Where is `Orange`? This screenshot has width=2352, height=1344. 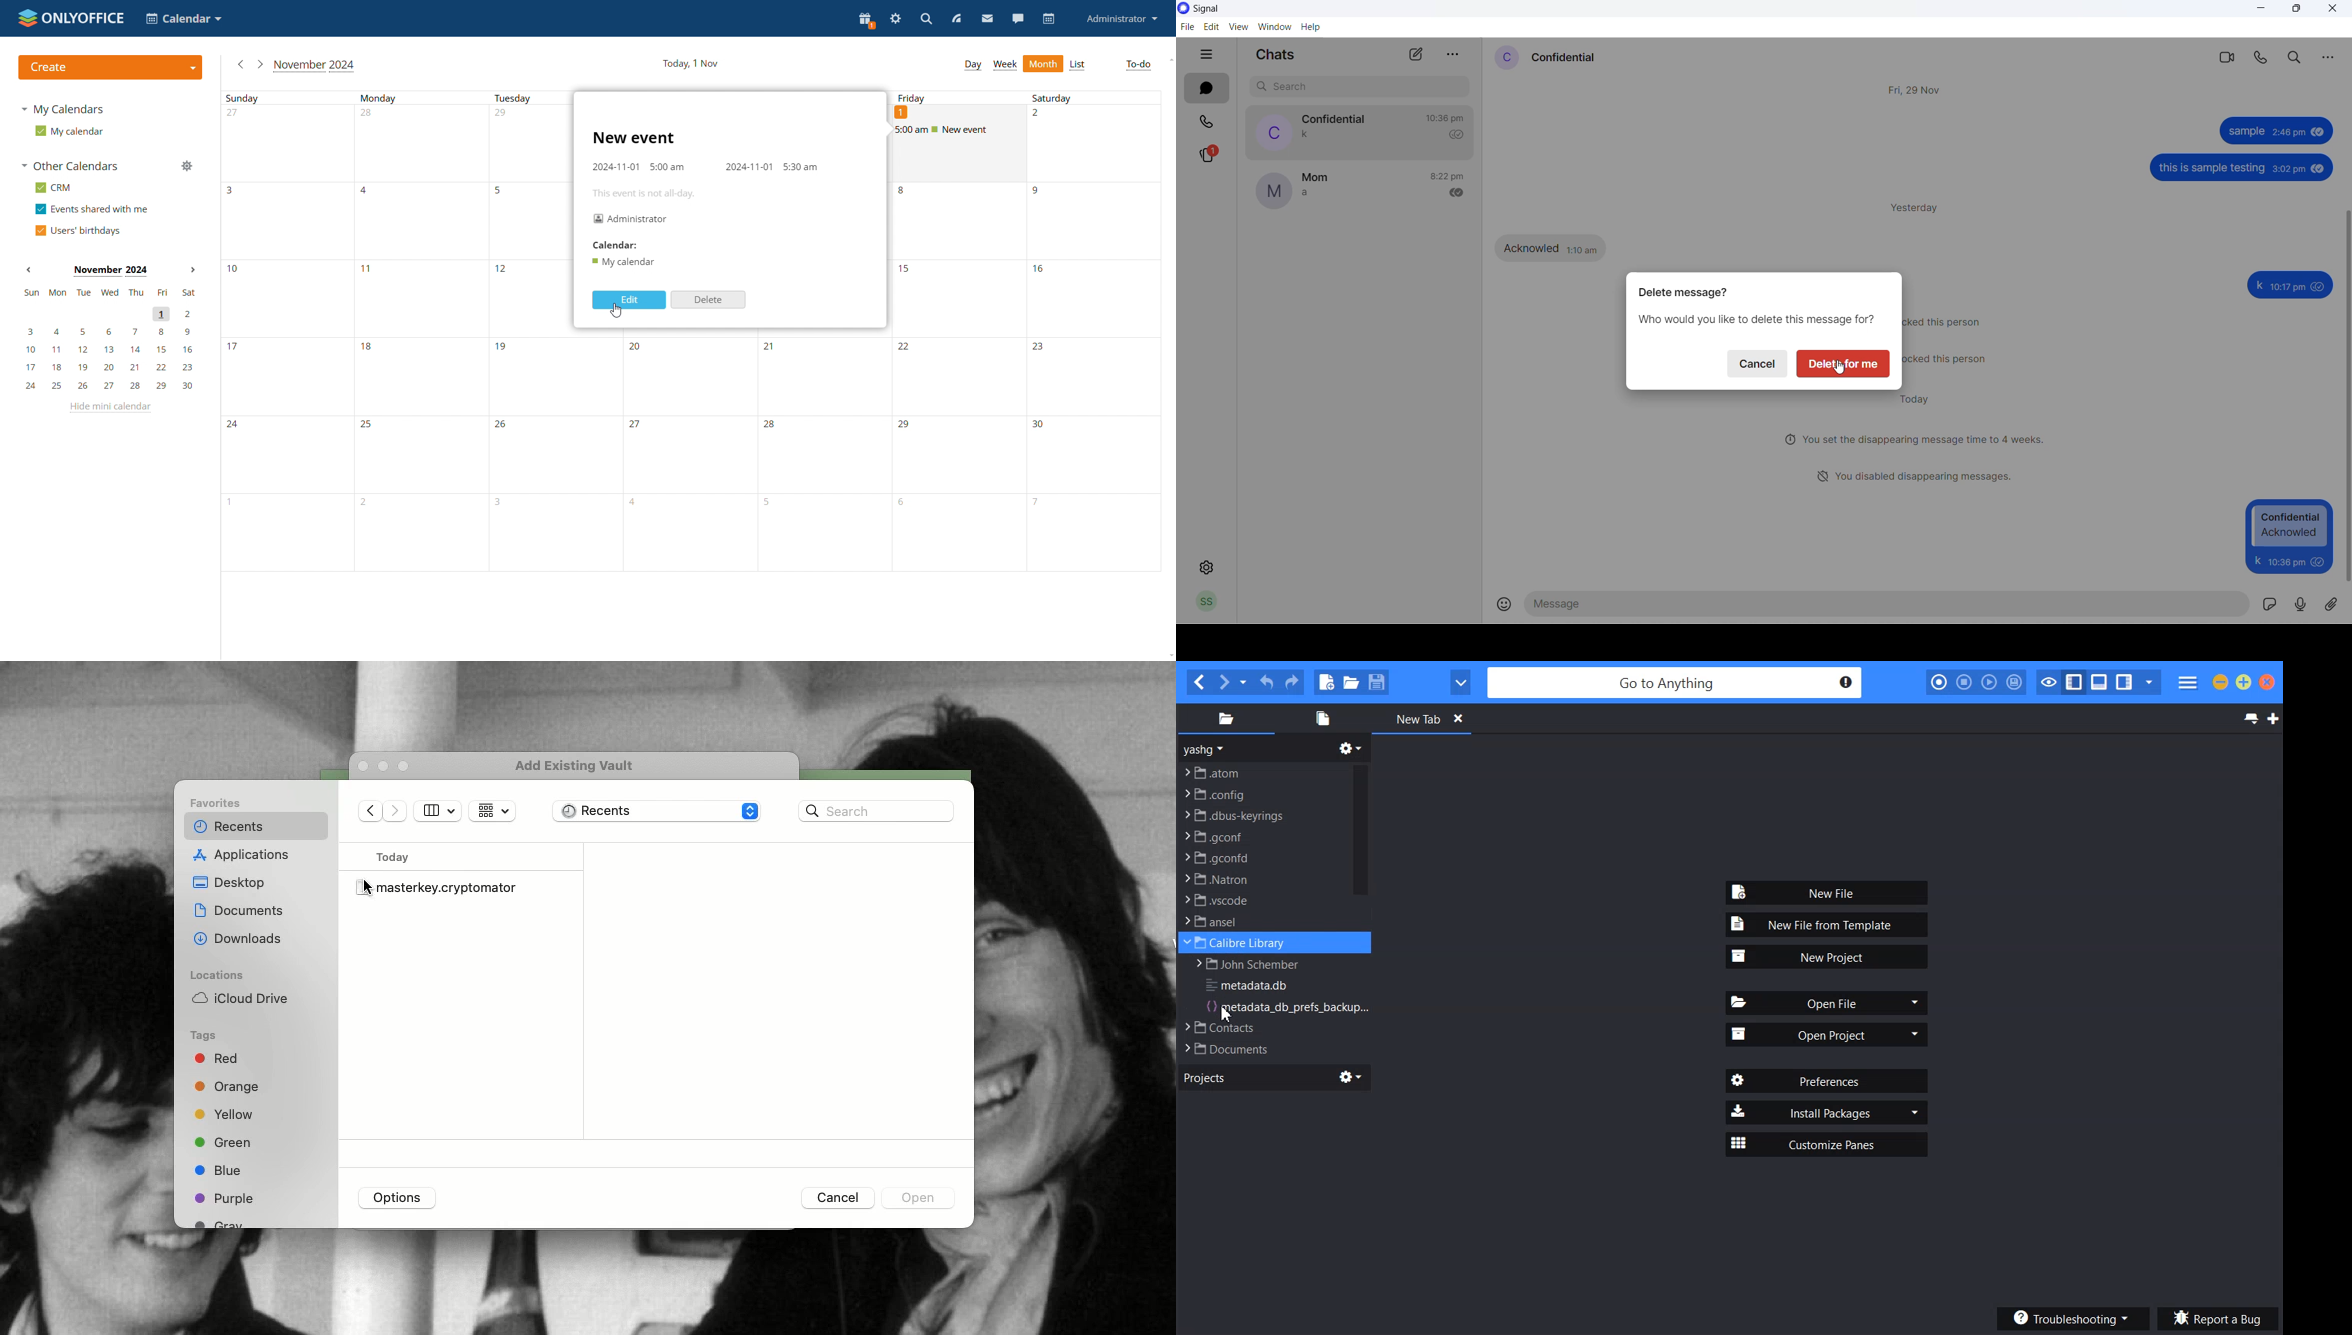 Orange is located at coordinates (228, 1088).